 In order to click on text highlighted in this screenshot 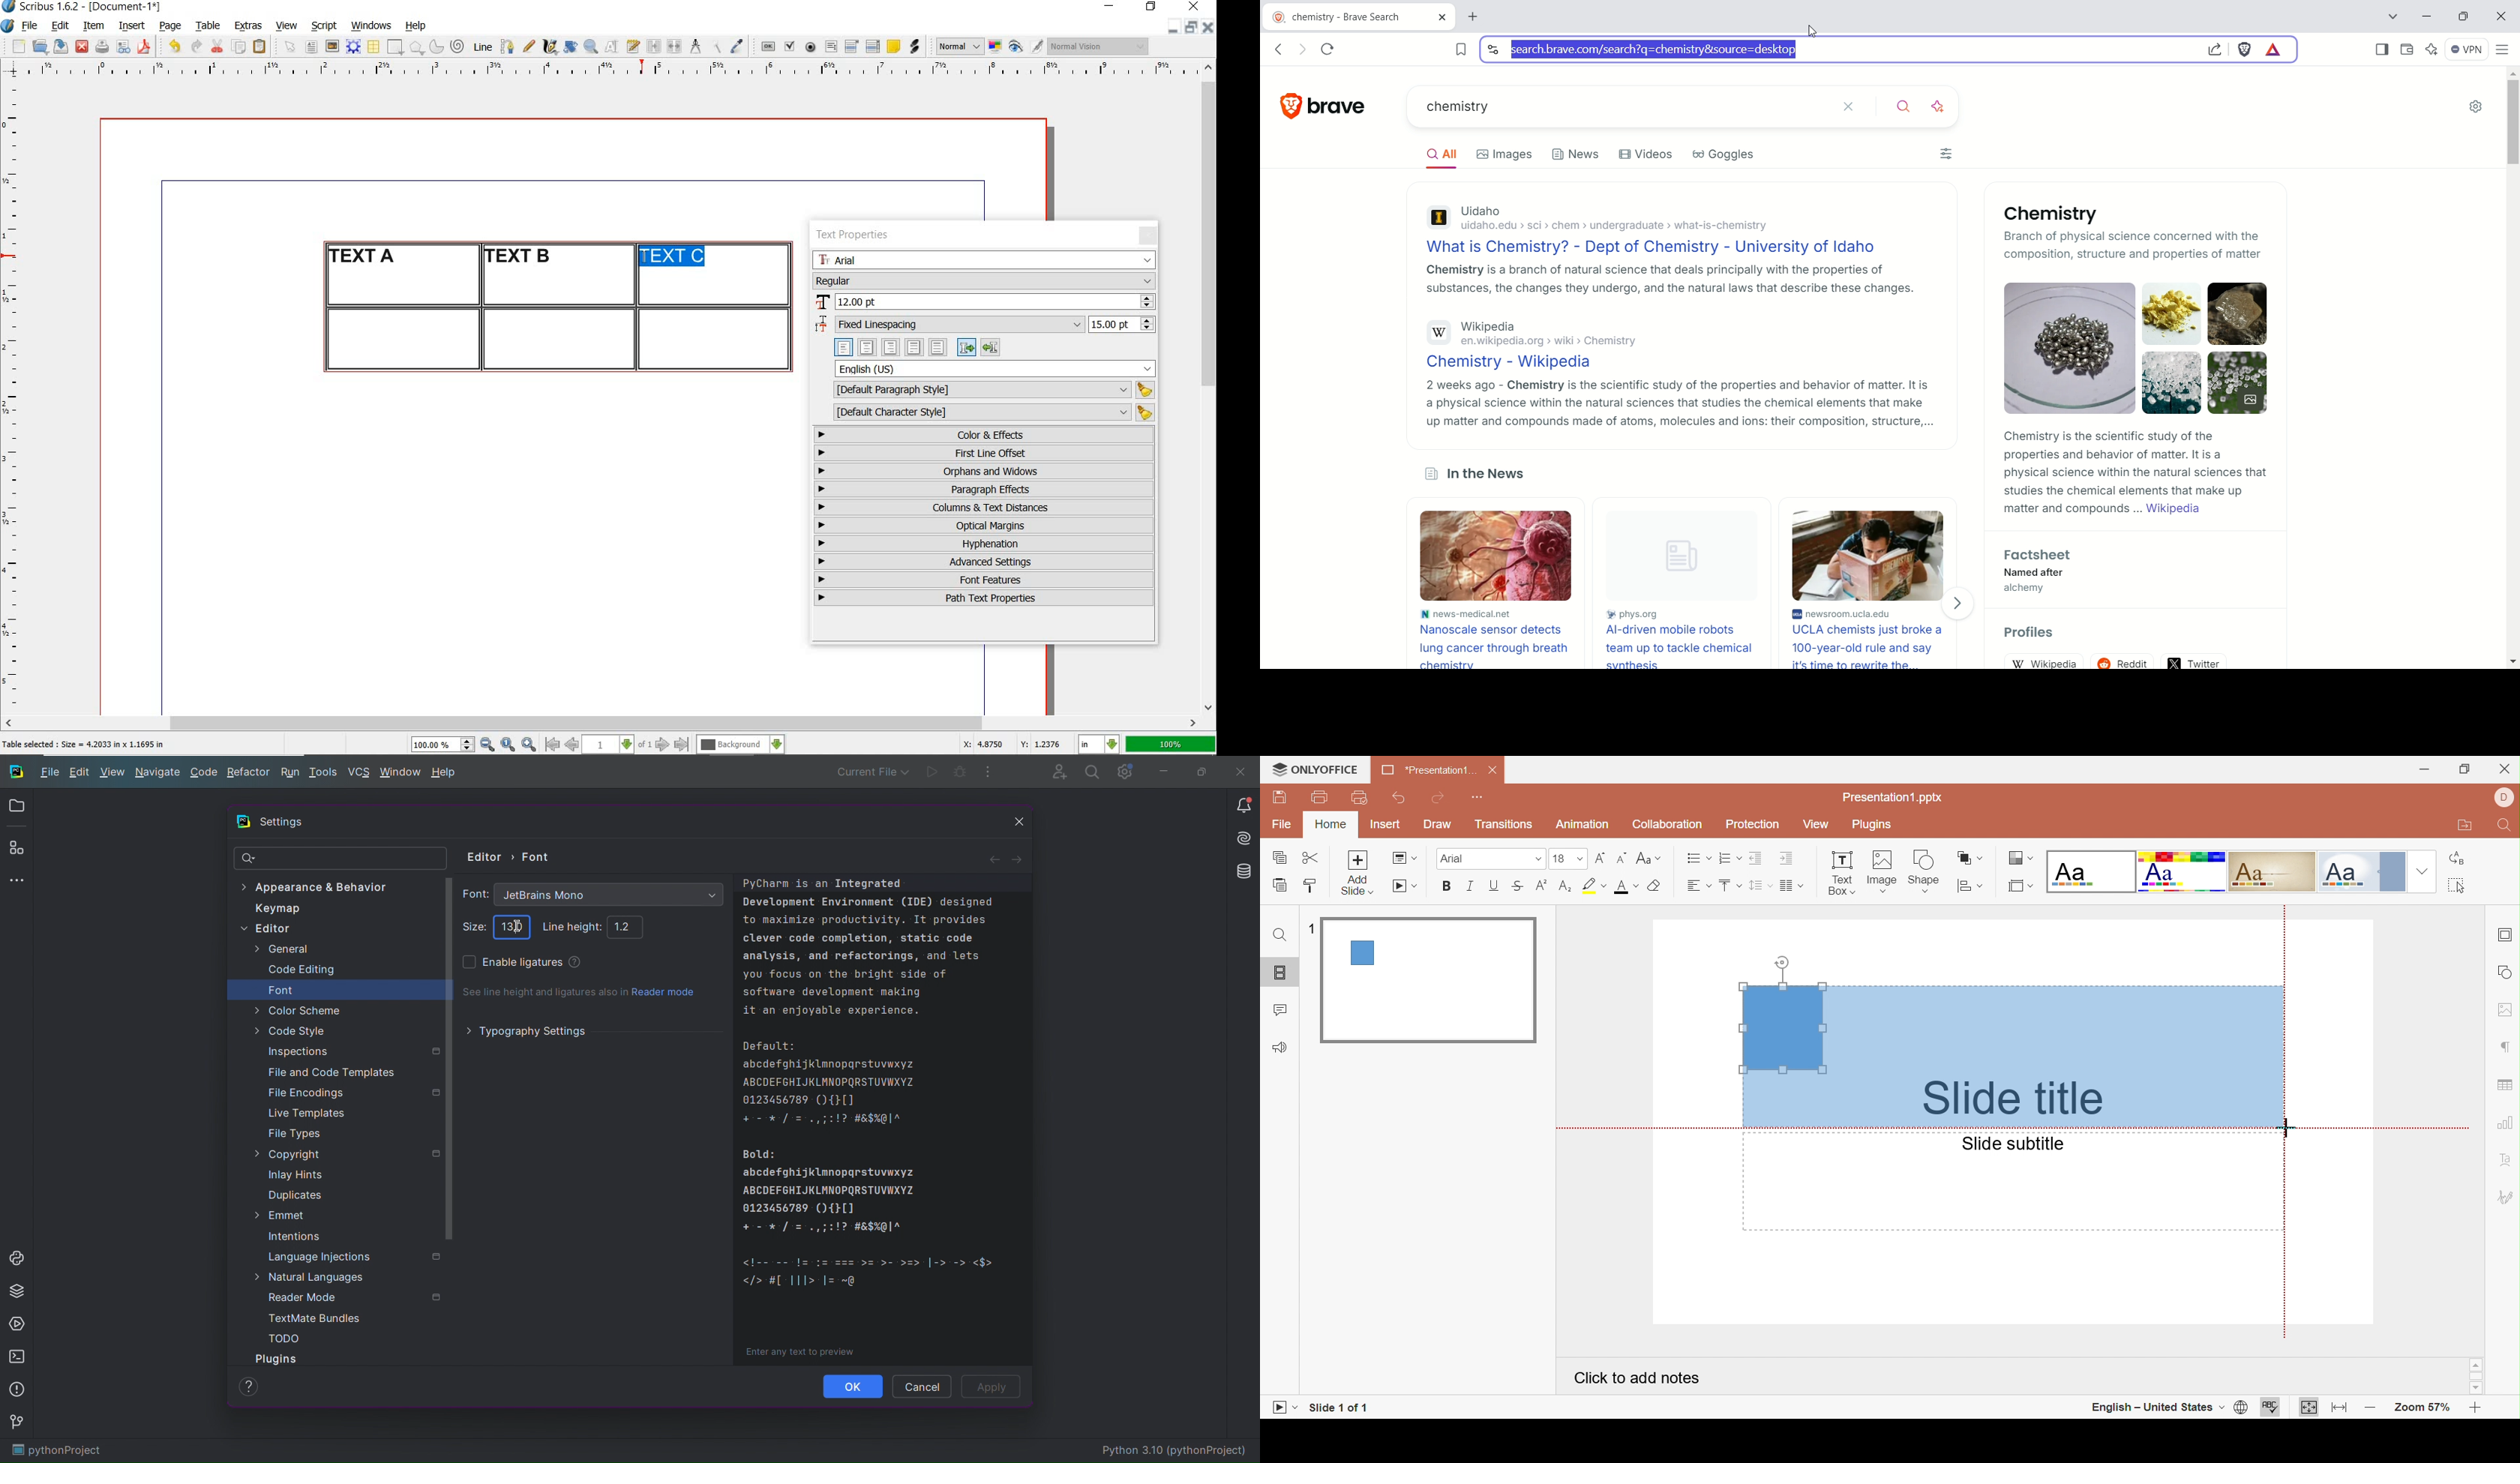, I will do `click(673, 256)`.